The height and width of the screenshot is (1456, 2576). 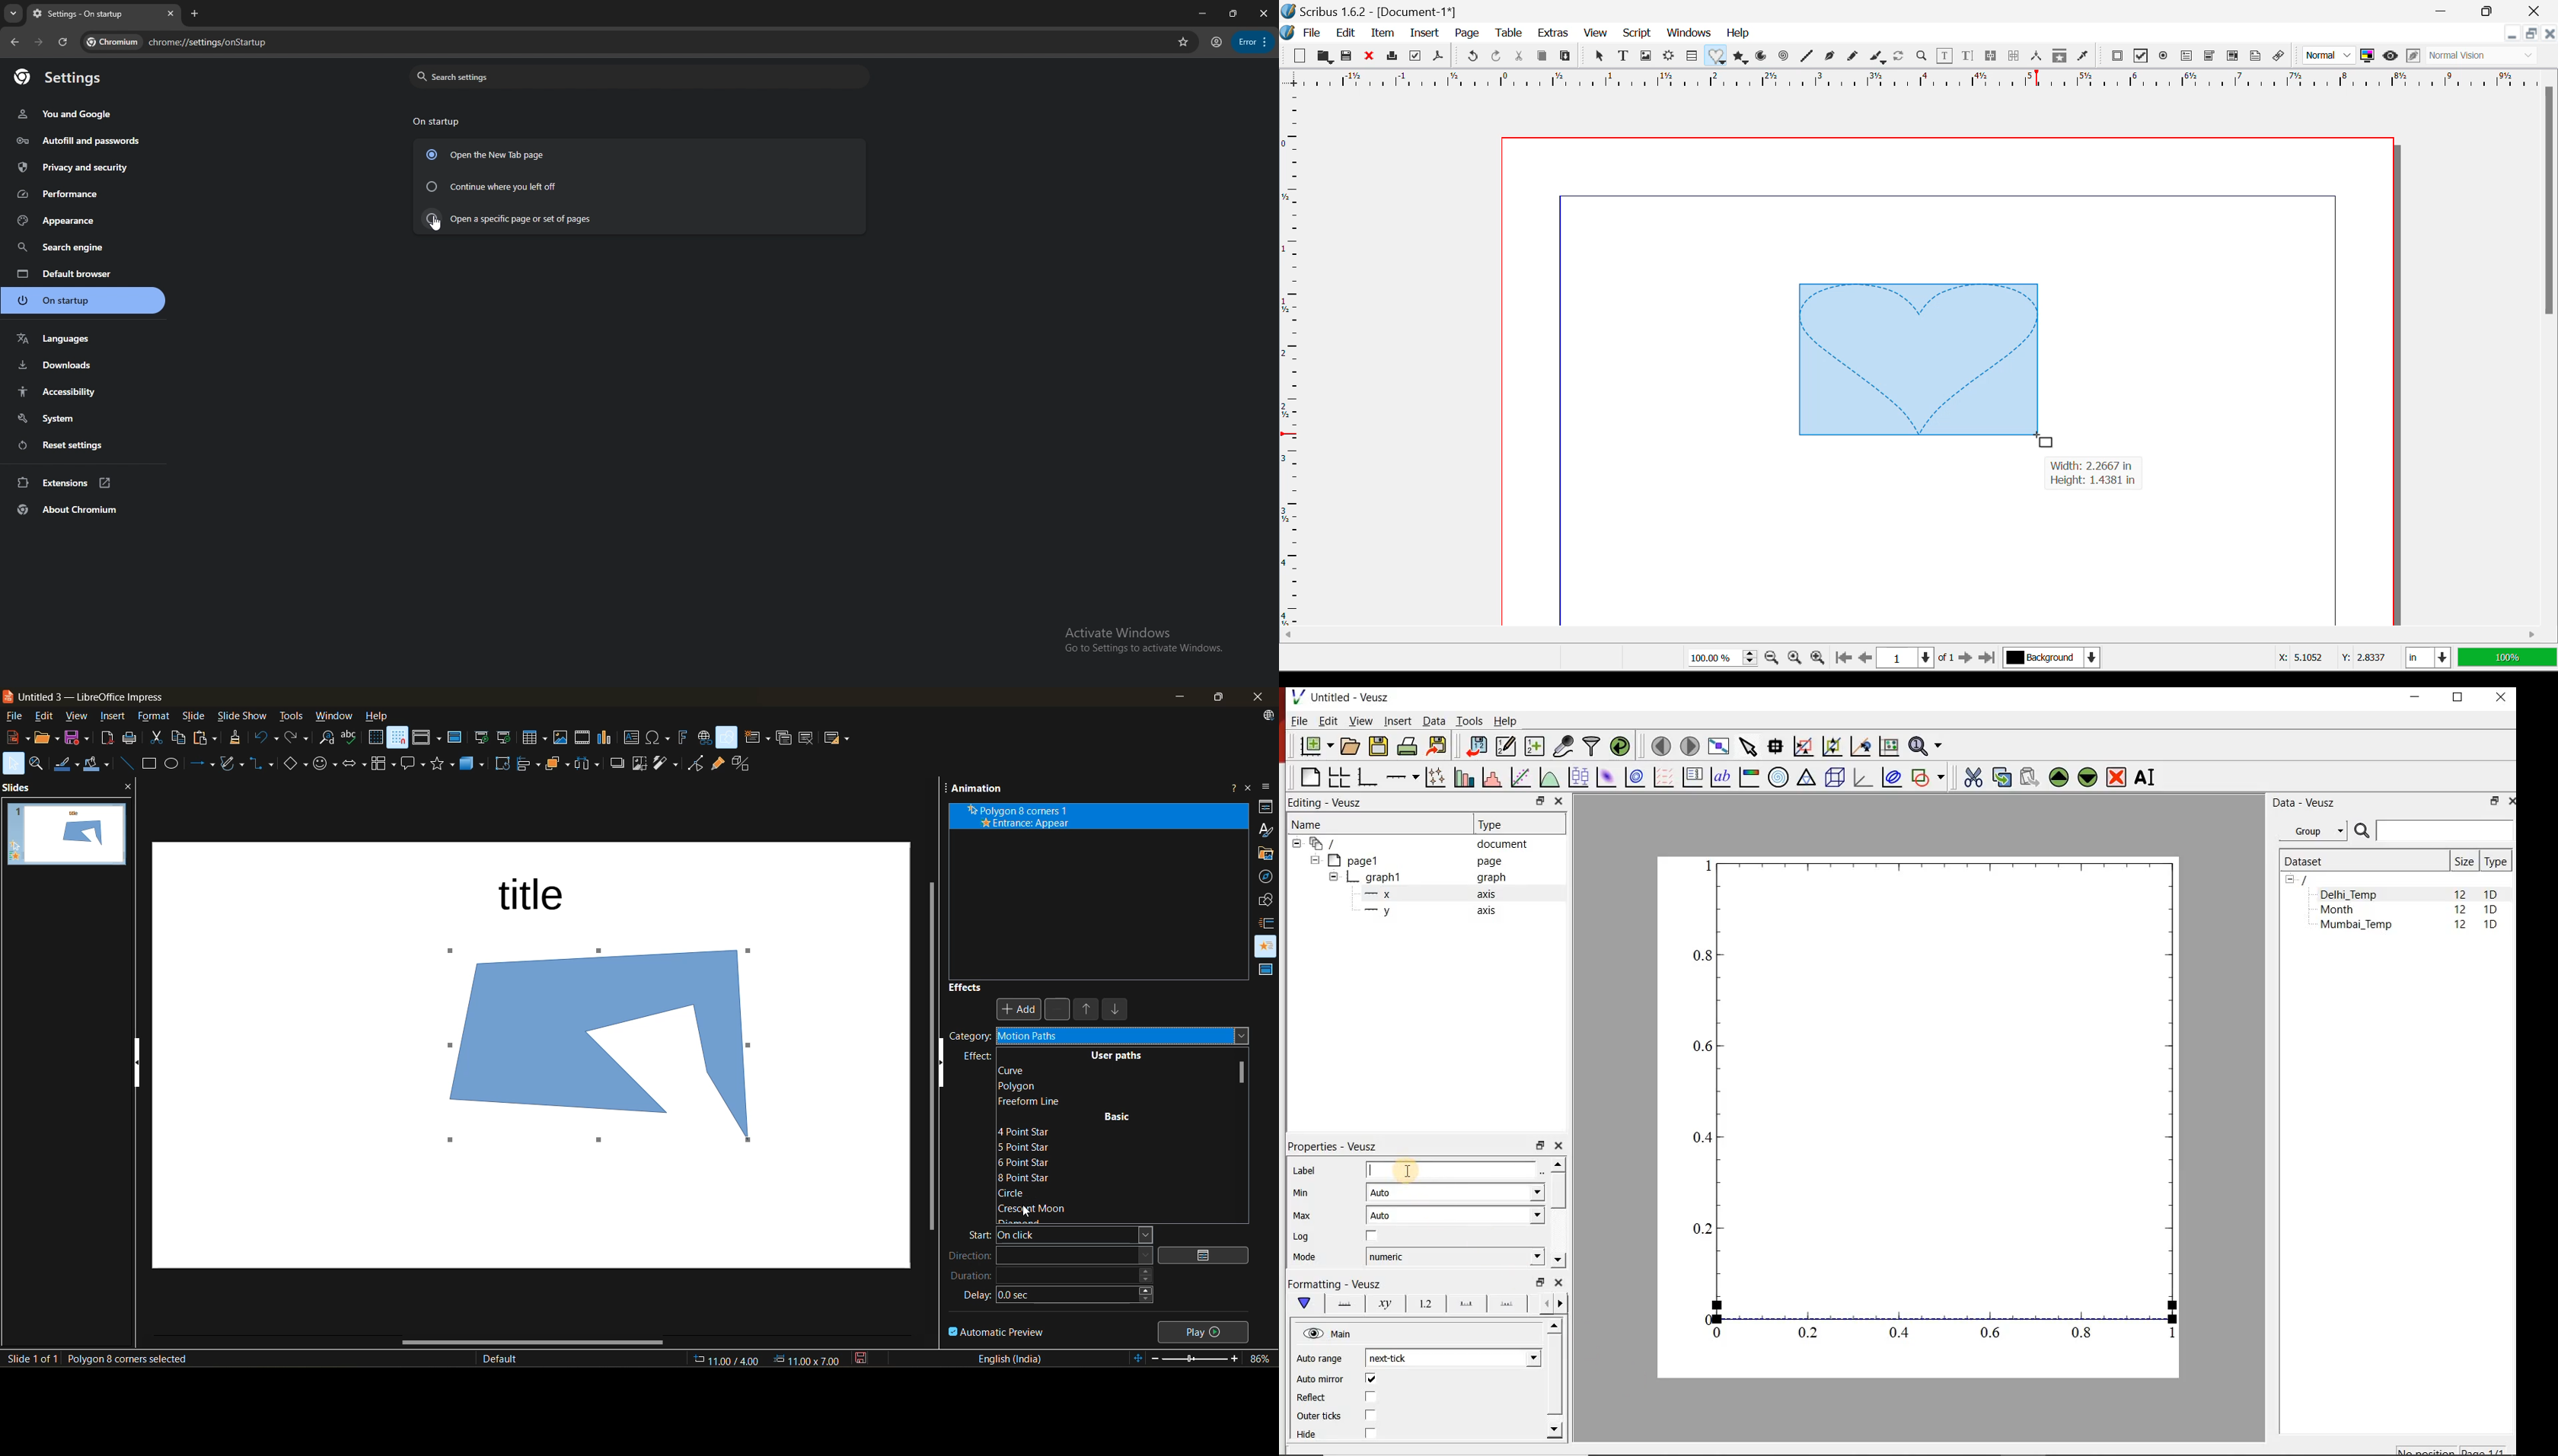 What do you see at coordinates (2513, 35) in the screenshot?
I see `Restore Down` at bounding box center [2513, 35].